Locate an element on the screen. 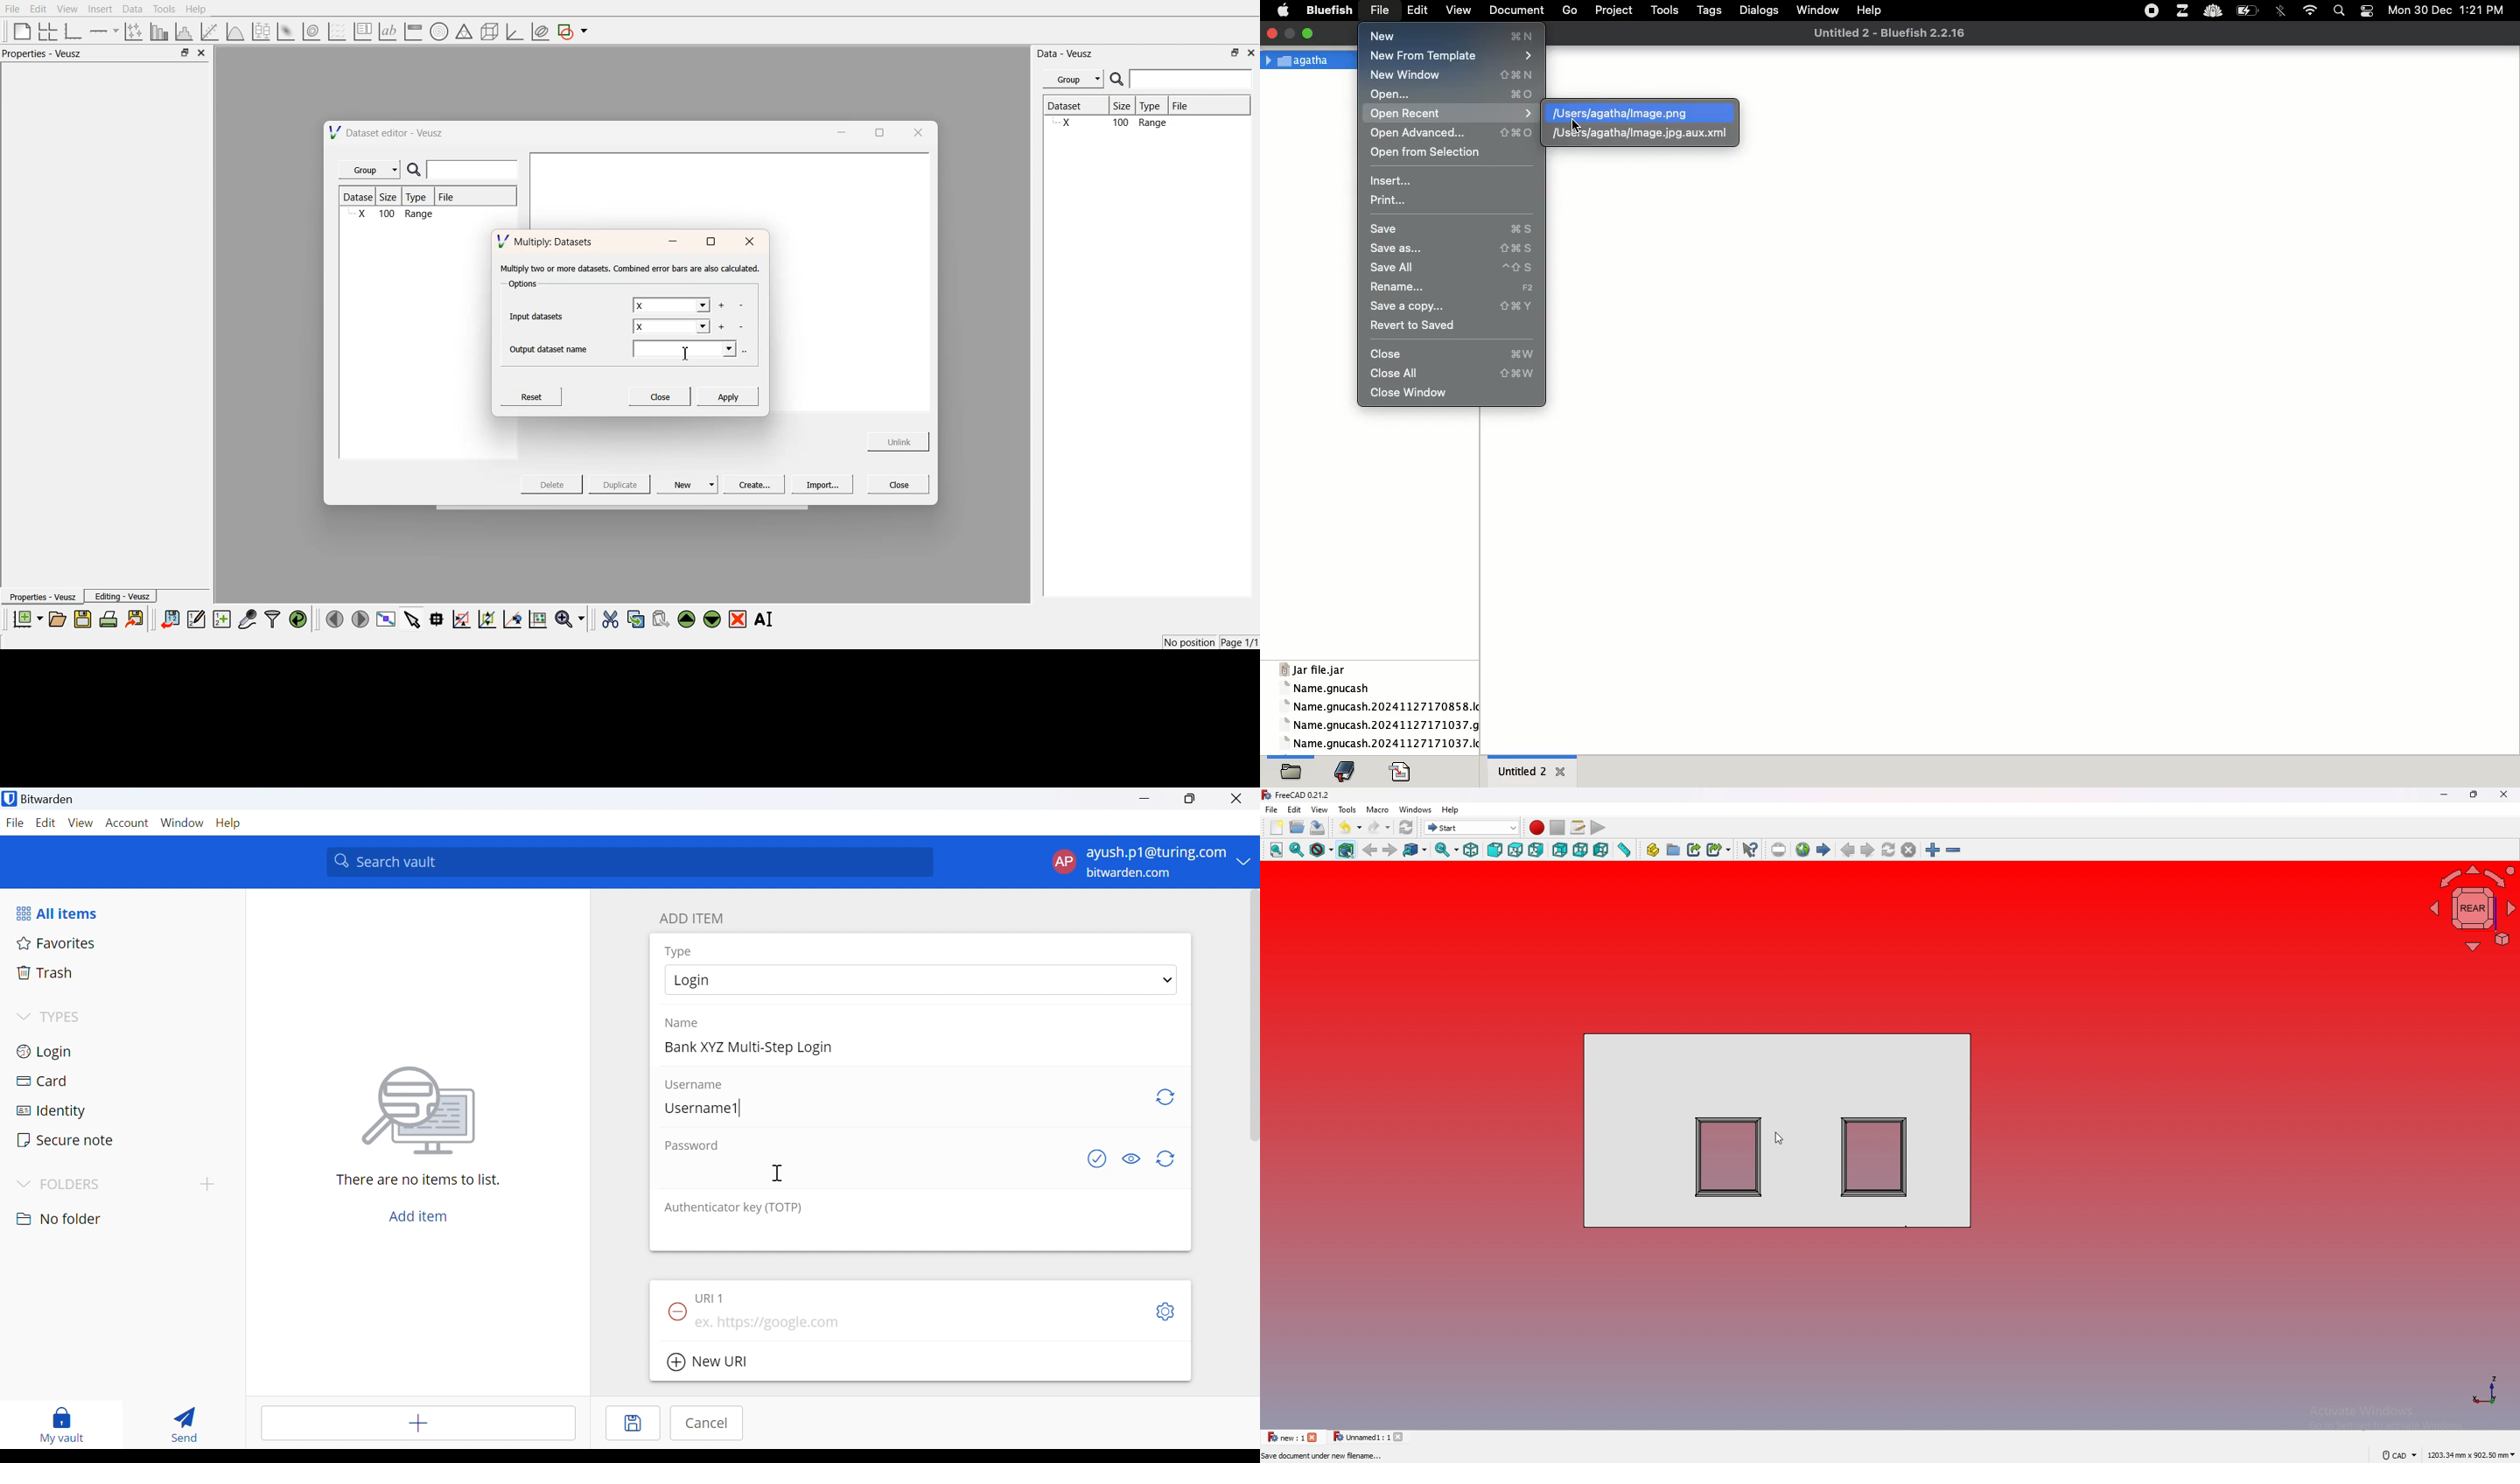  Size is located at coordinates (1125, 107).